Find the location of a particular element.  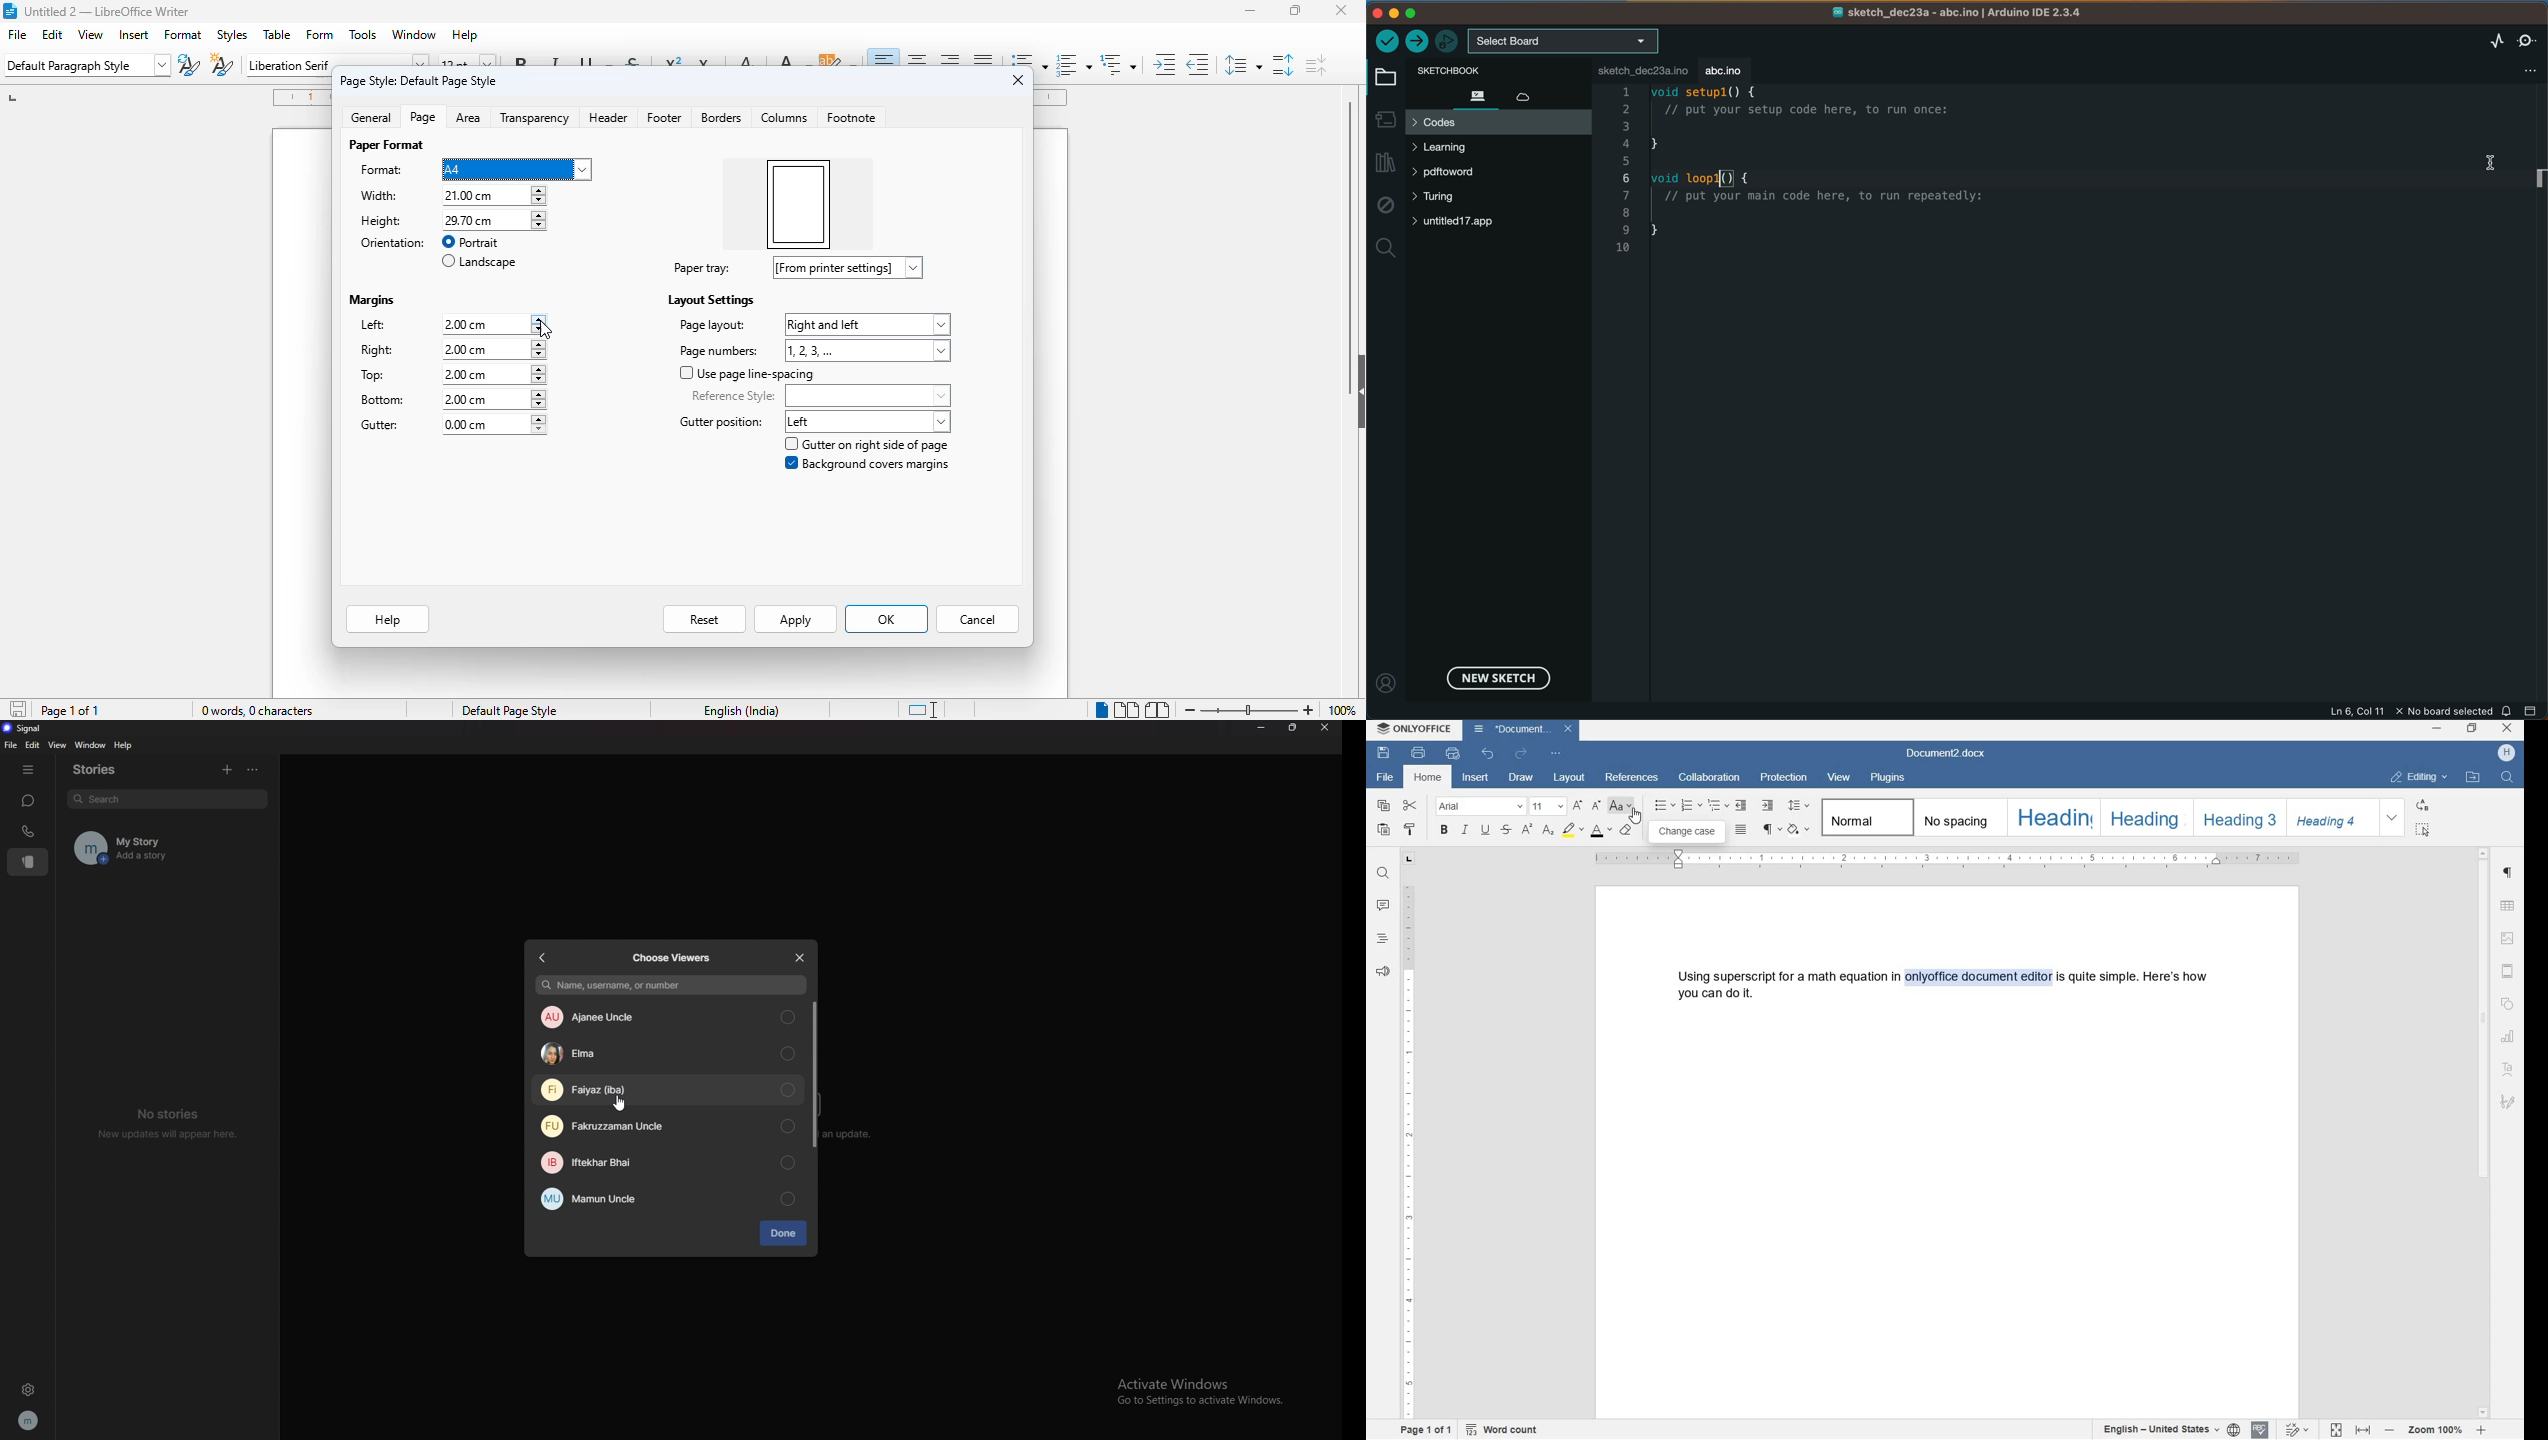

table is located at coordinates (278, 34).